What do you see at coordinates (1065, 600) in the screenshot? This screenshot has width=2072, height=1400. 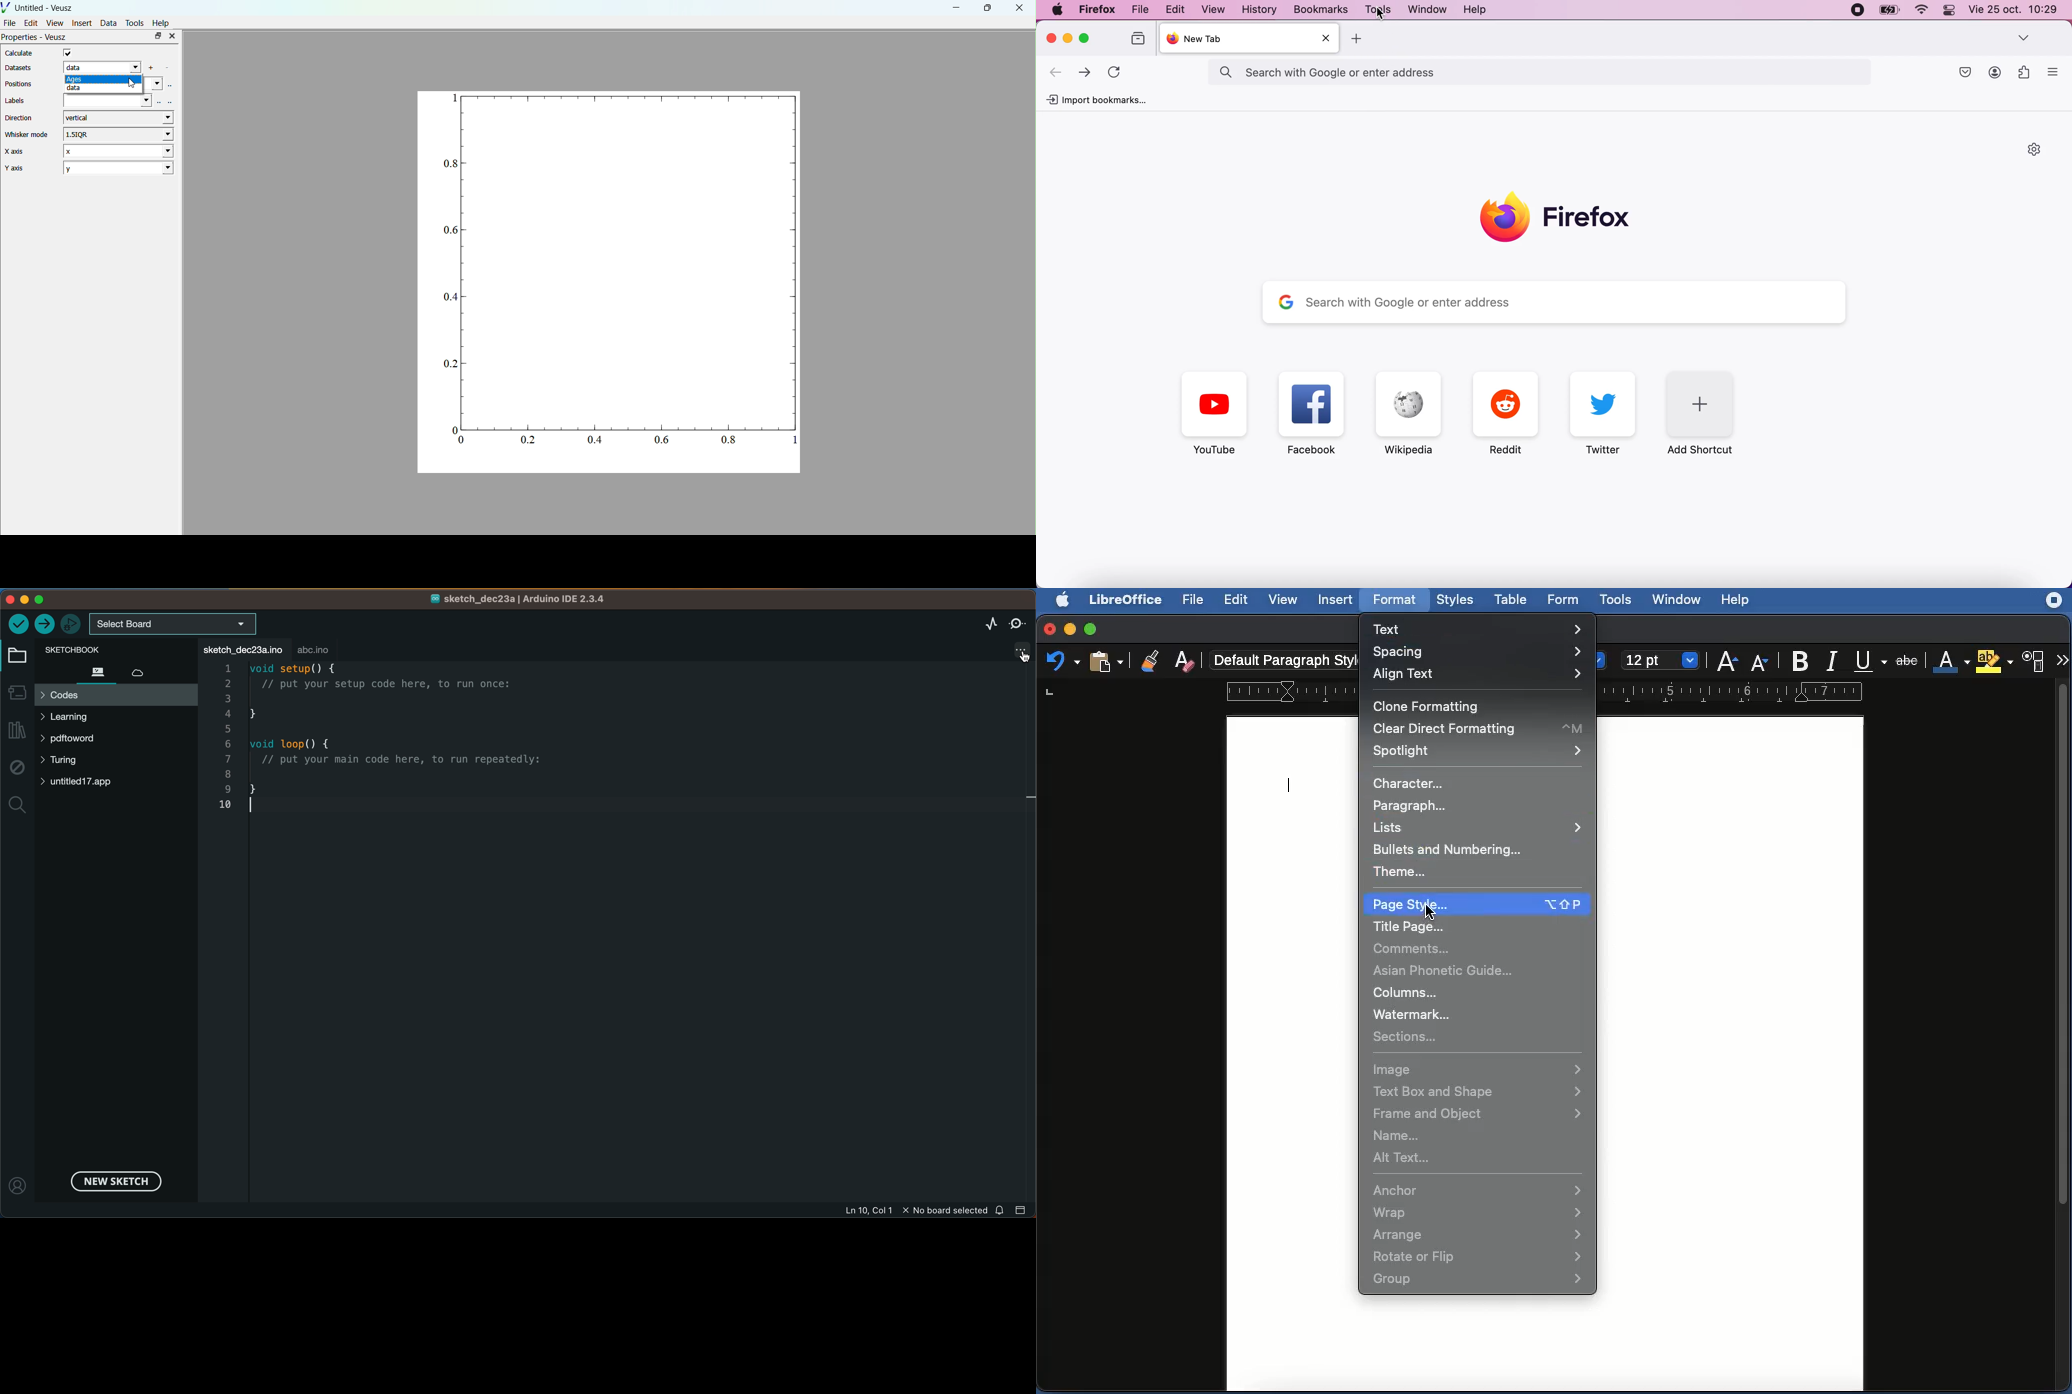 I see `Apple logo` at bounding box center [1065, 600].